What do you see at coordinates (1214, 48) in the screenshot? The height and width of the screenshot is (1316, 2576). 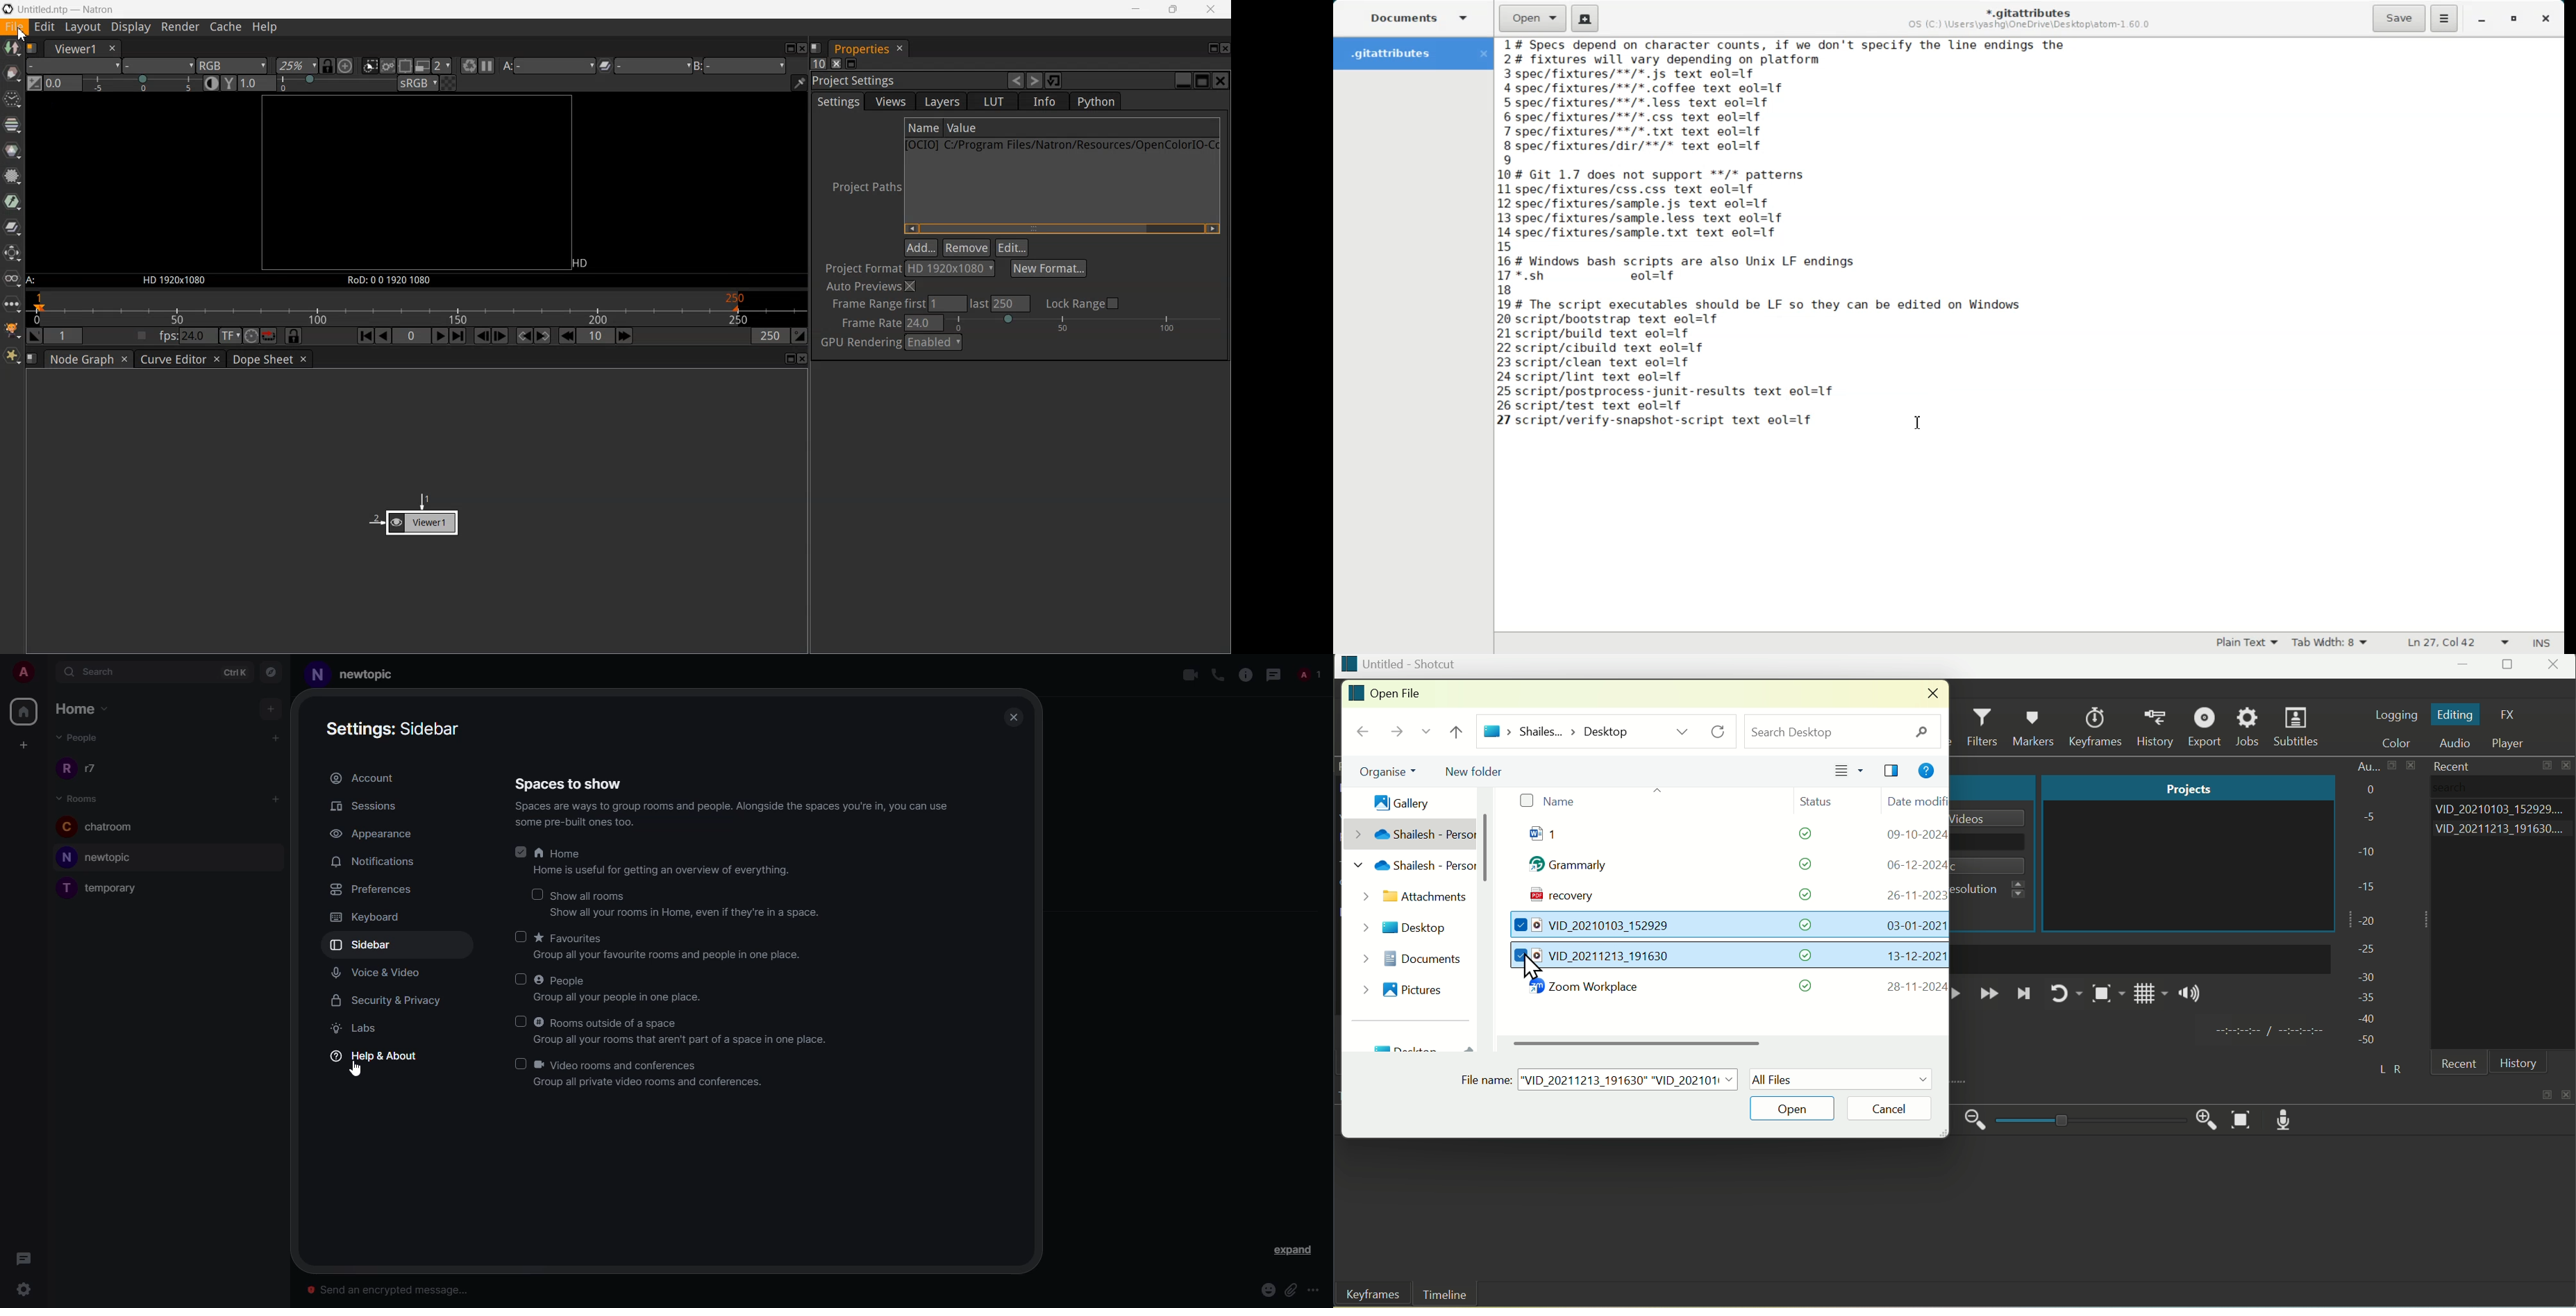 I see `Maximize` at bounding box center [1214, 48].